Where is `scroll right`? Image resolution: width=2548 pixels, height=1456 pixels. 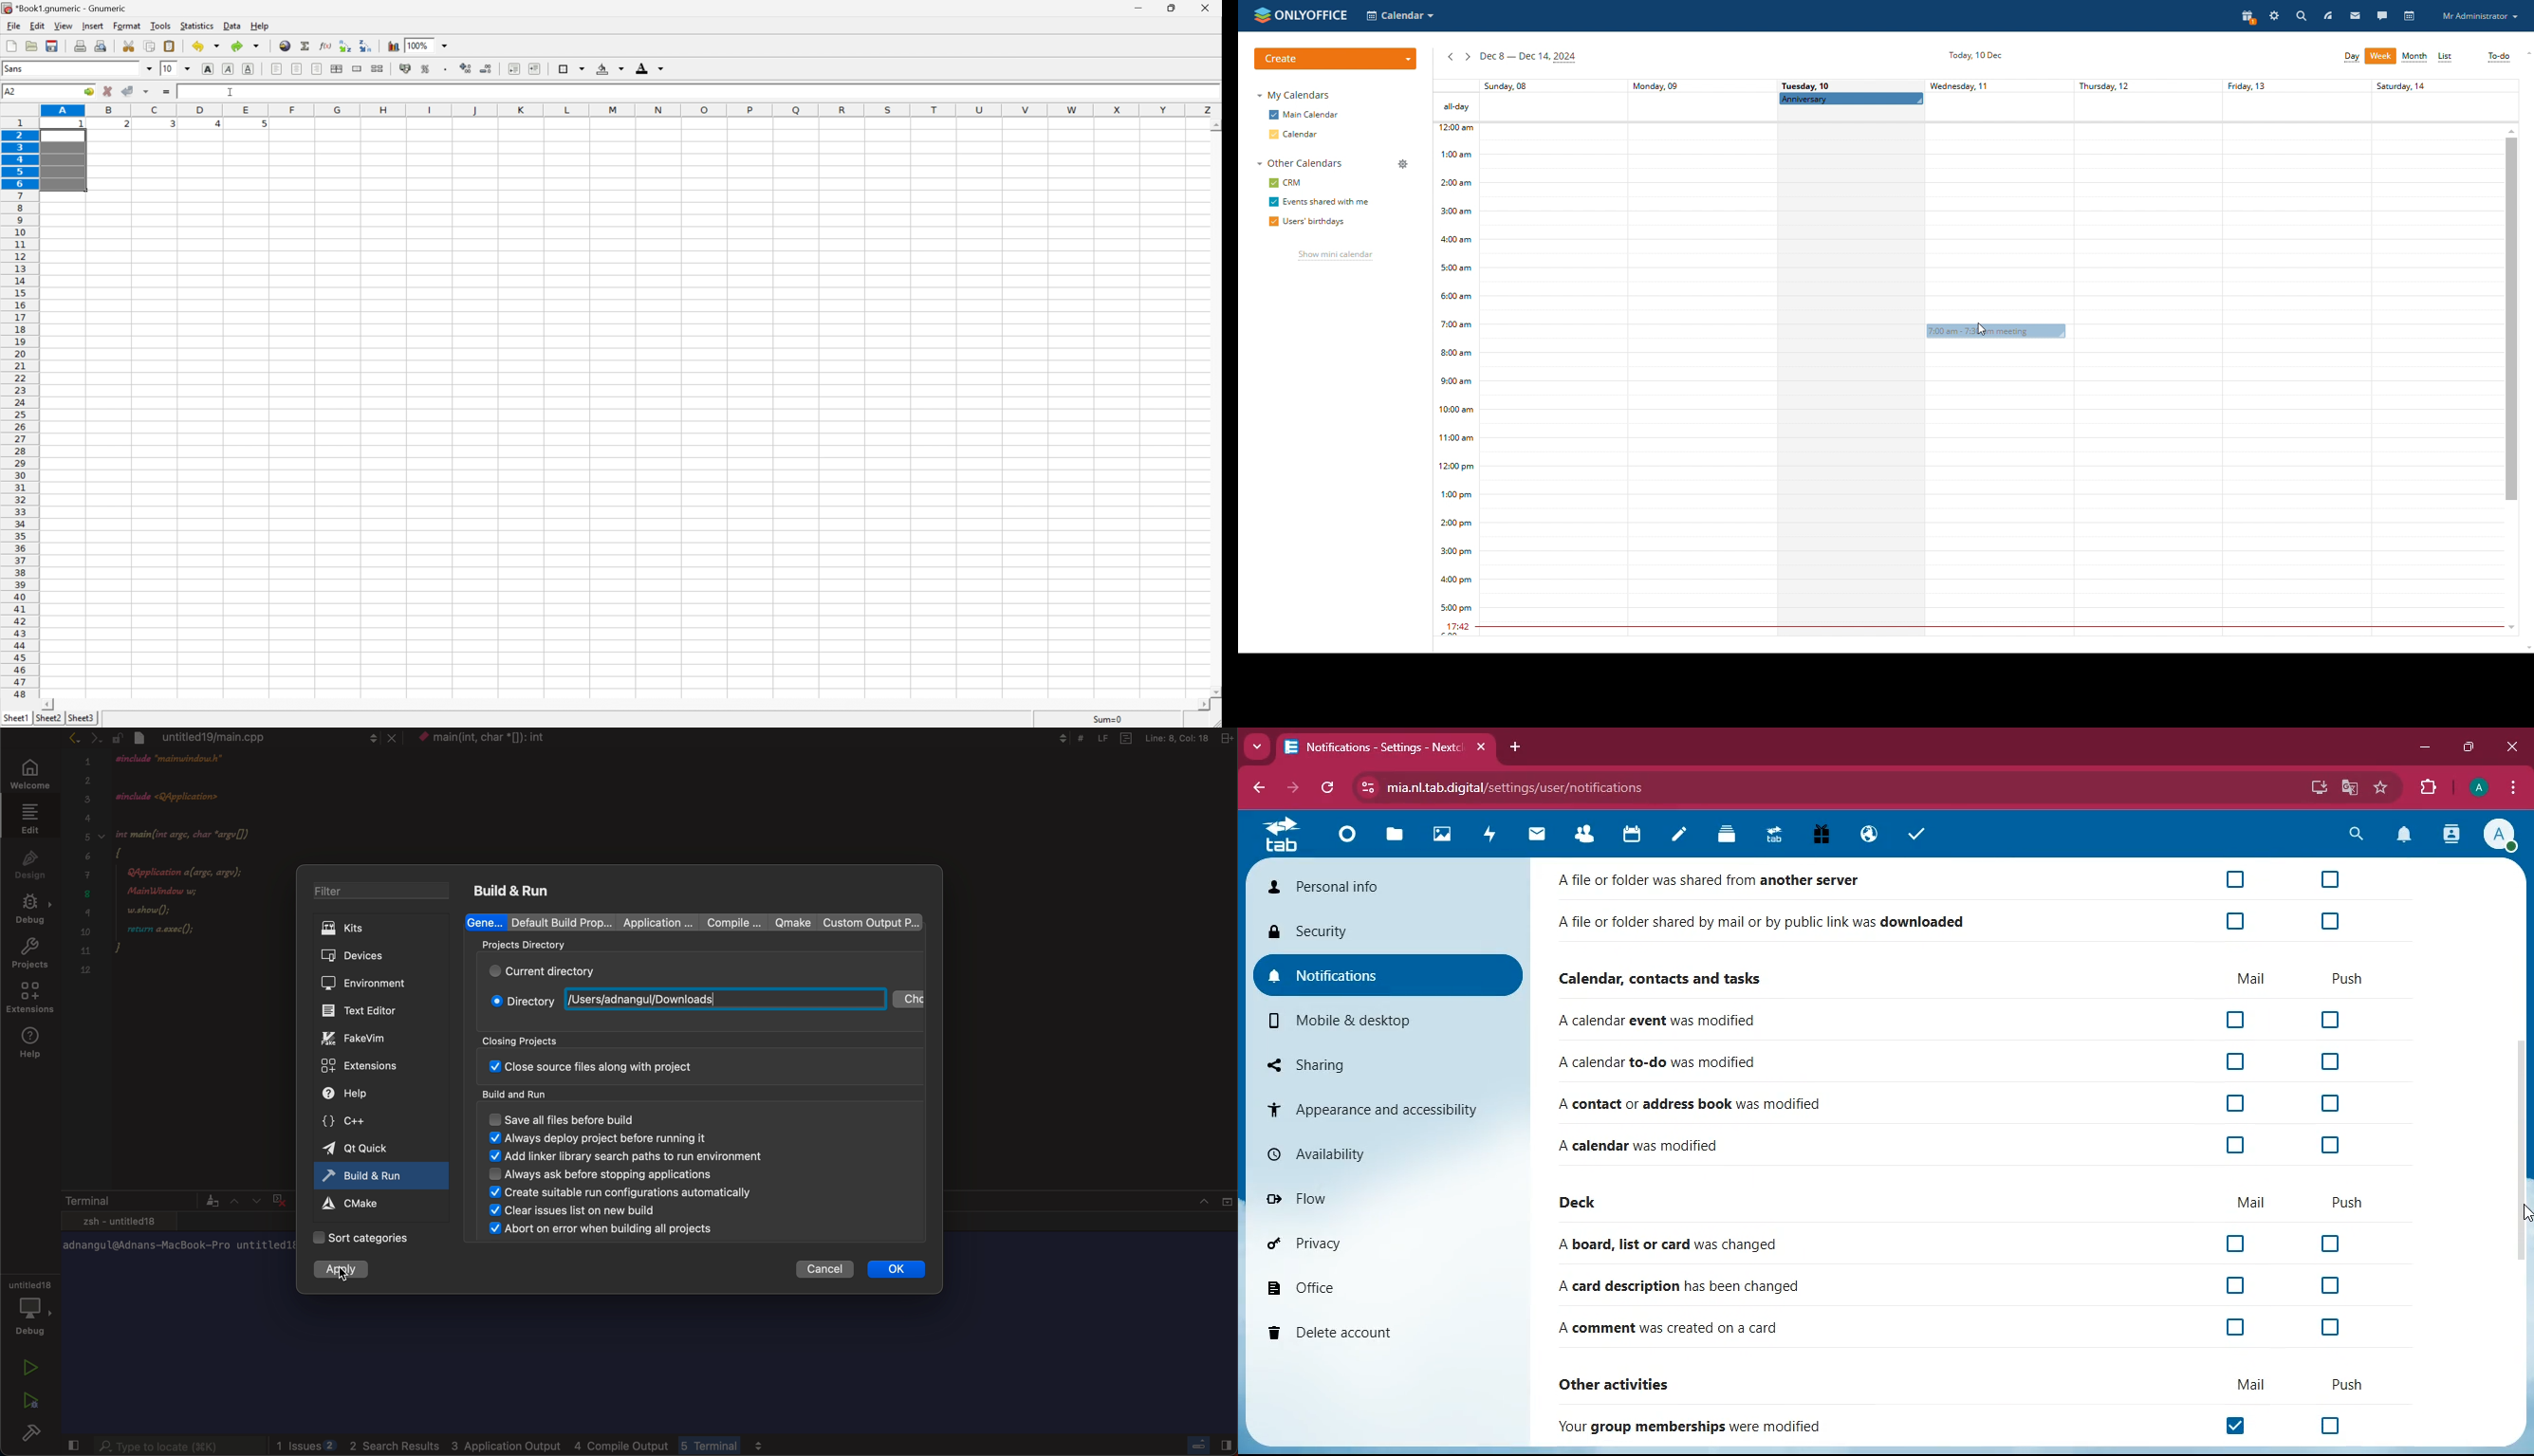 scroll right is located at coordinates (1205, 707).